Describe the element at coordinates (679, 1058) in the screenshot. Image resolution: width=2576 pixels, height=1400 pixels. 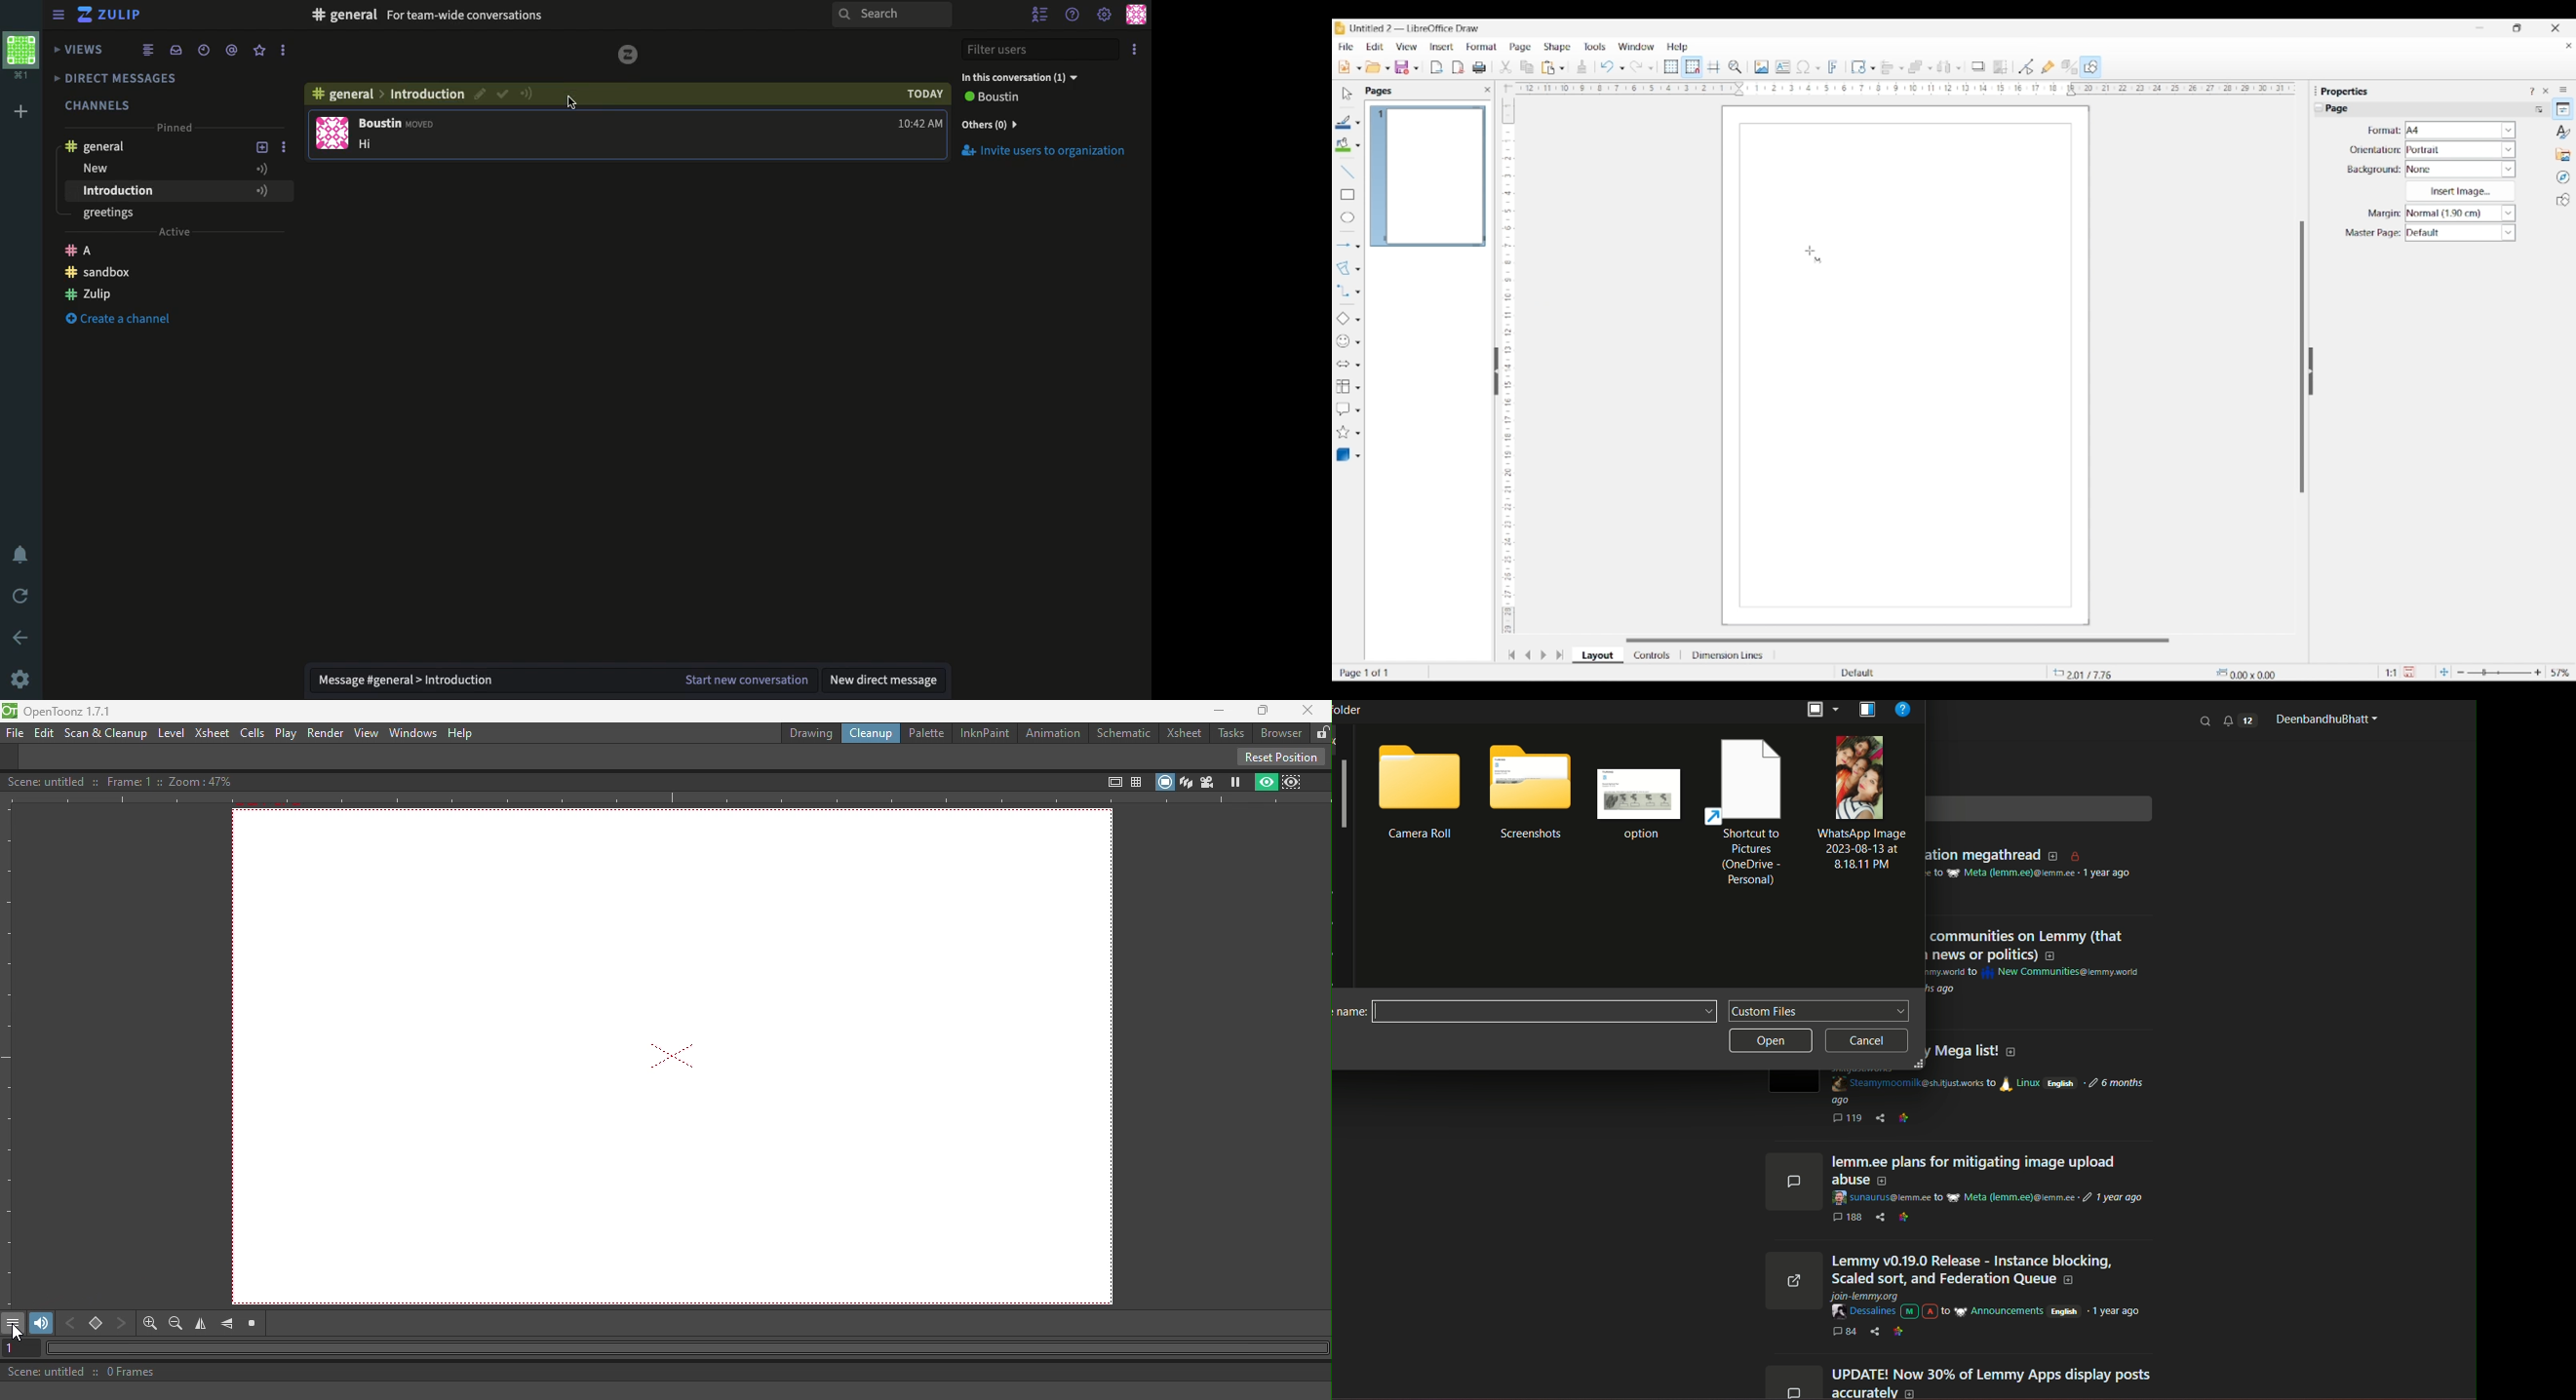
I see `Canvas` at that location.